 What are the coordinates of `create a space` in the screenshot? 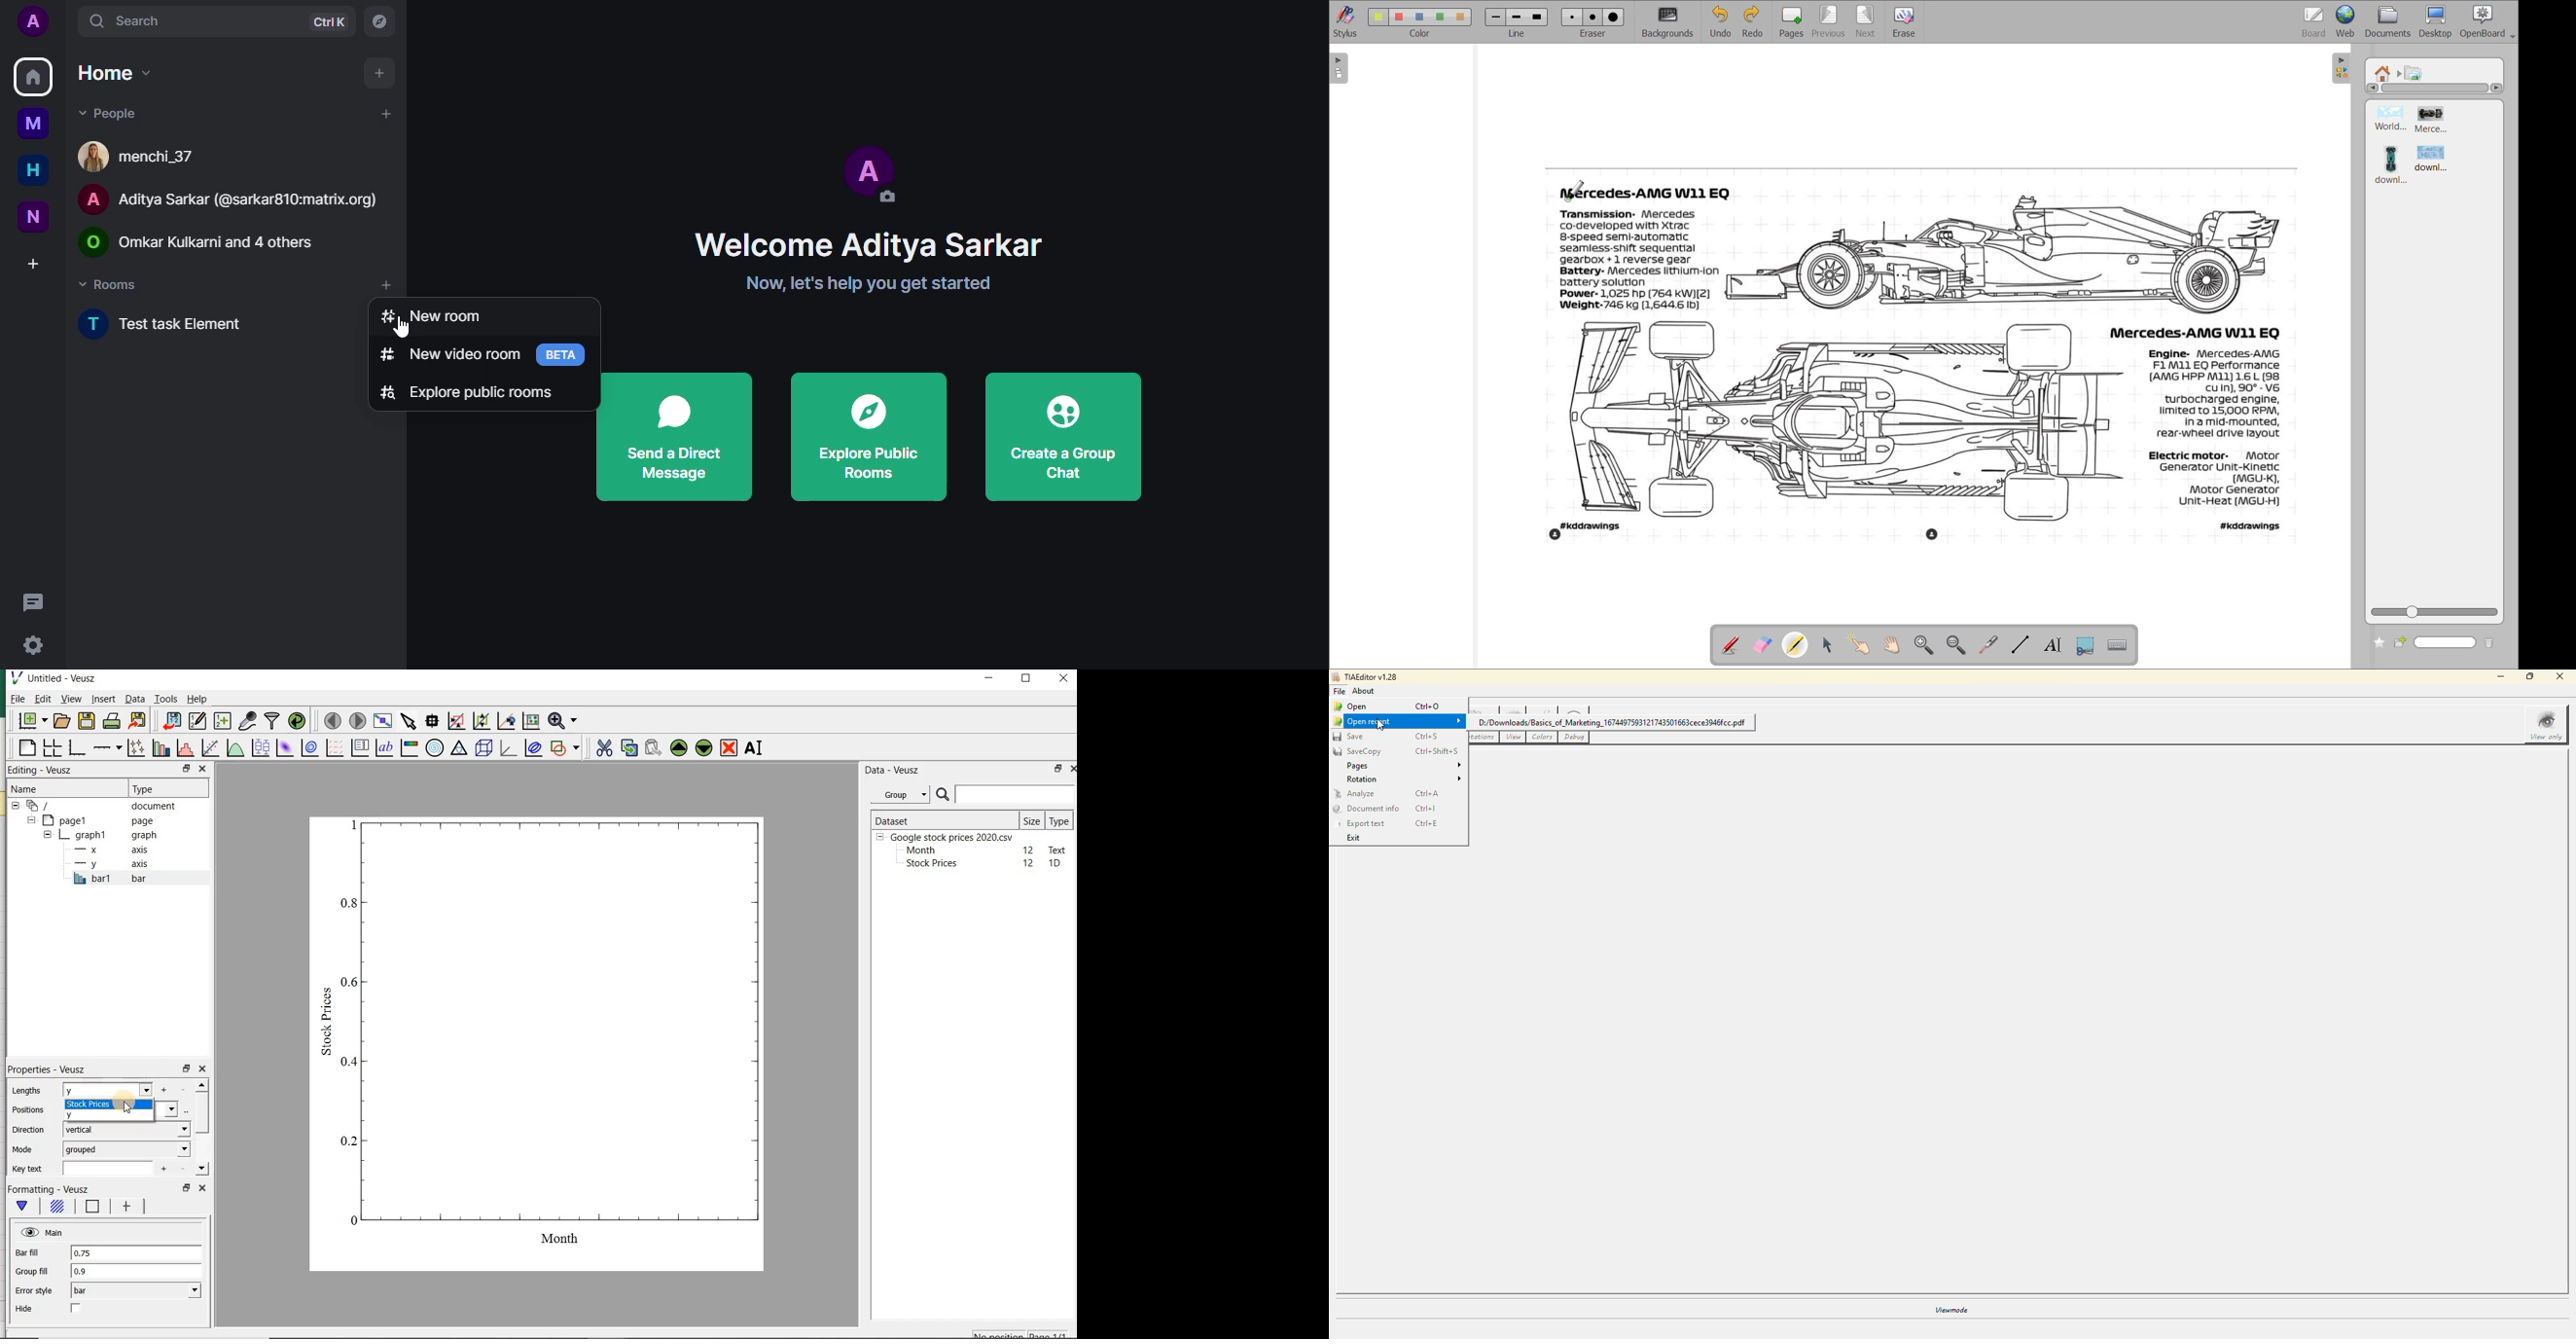 It's located at (33, 263).